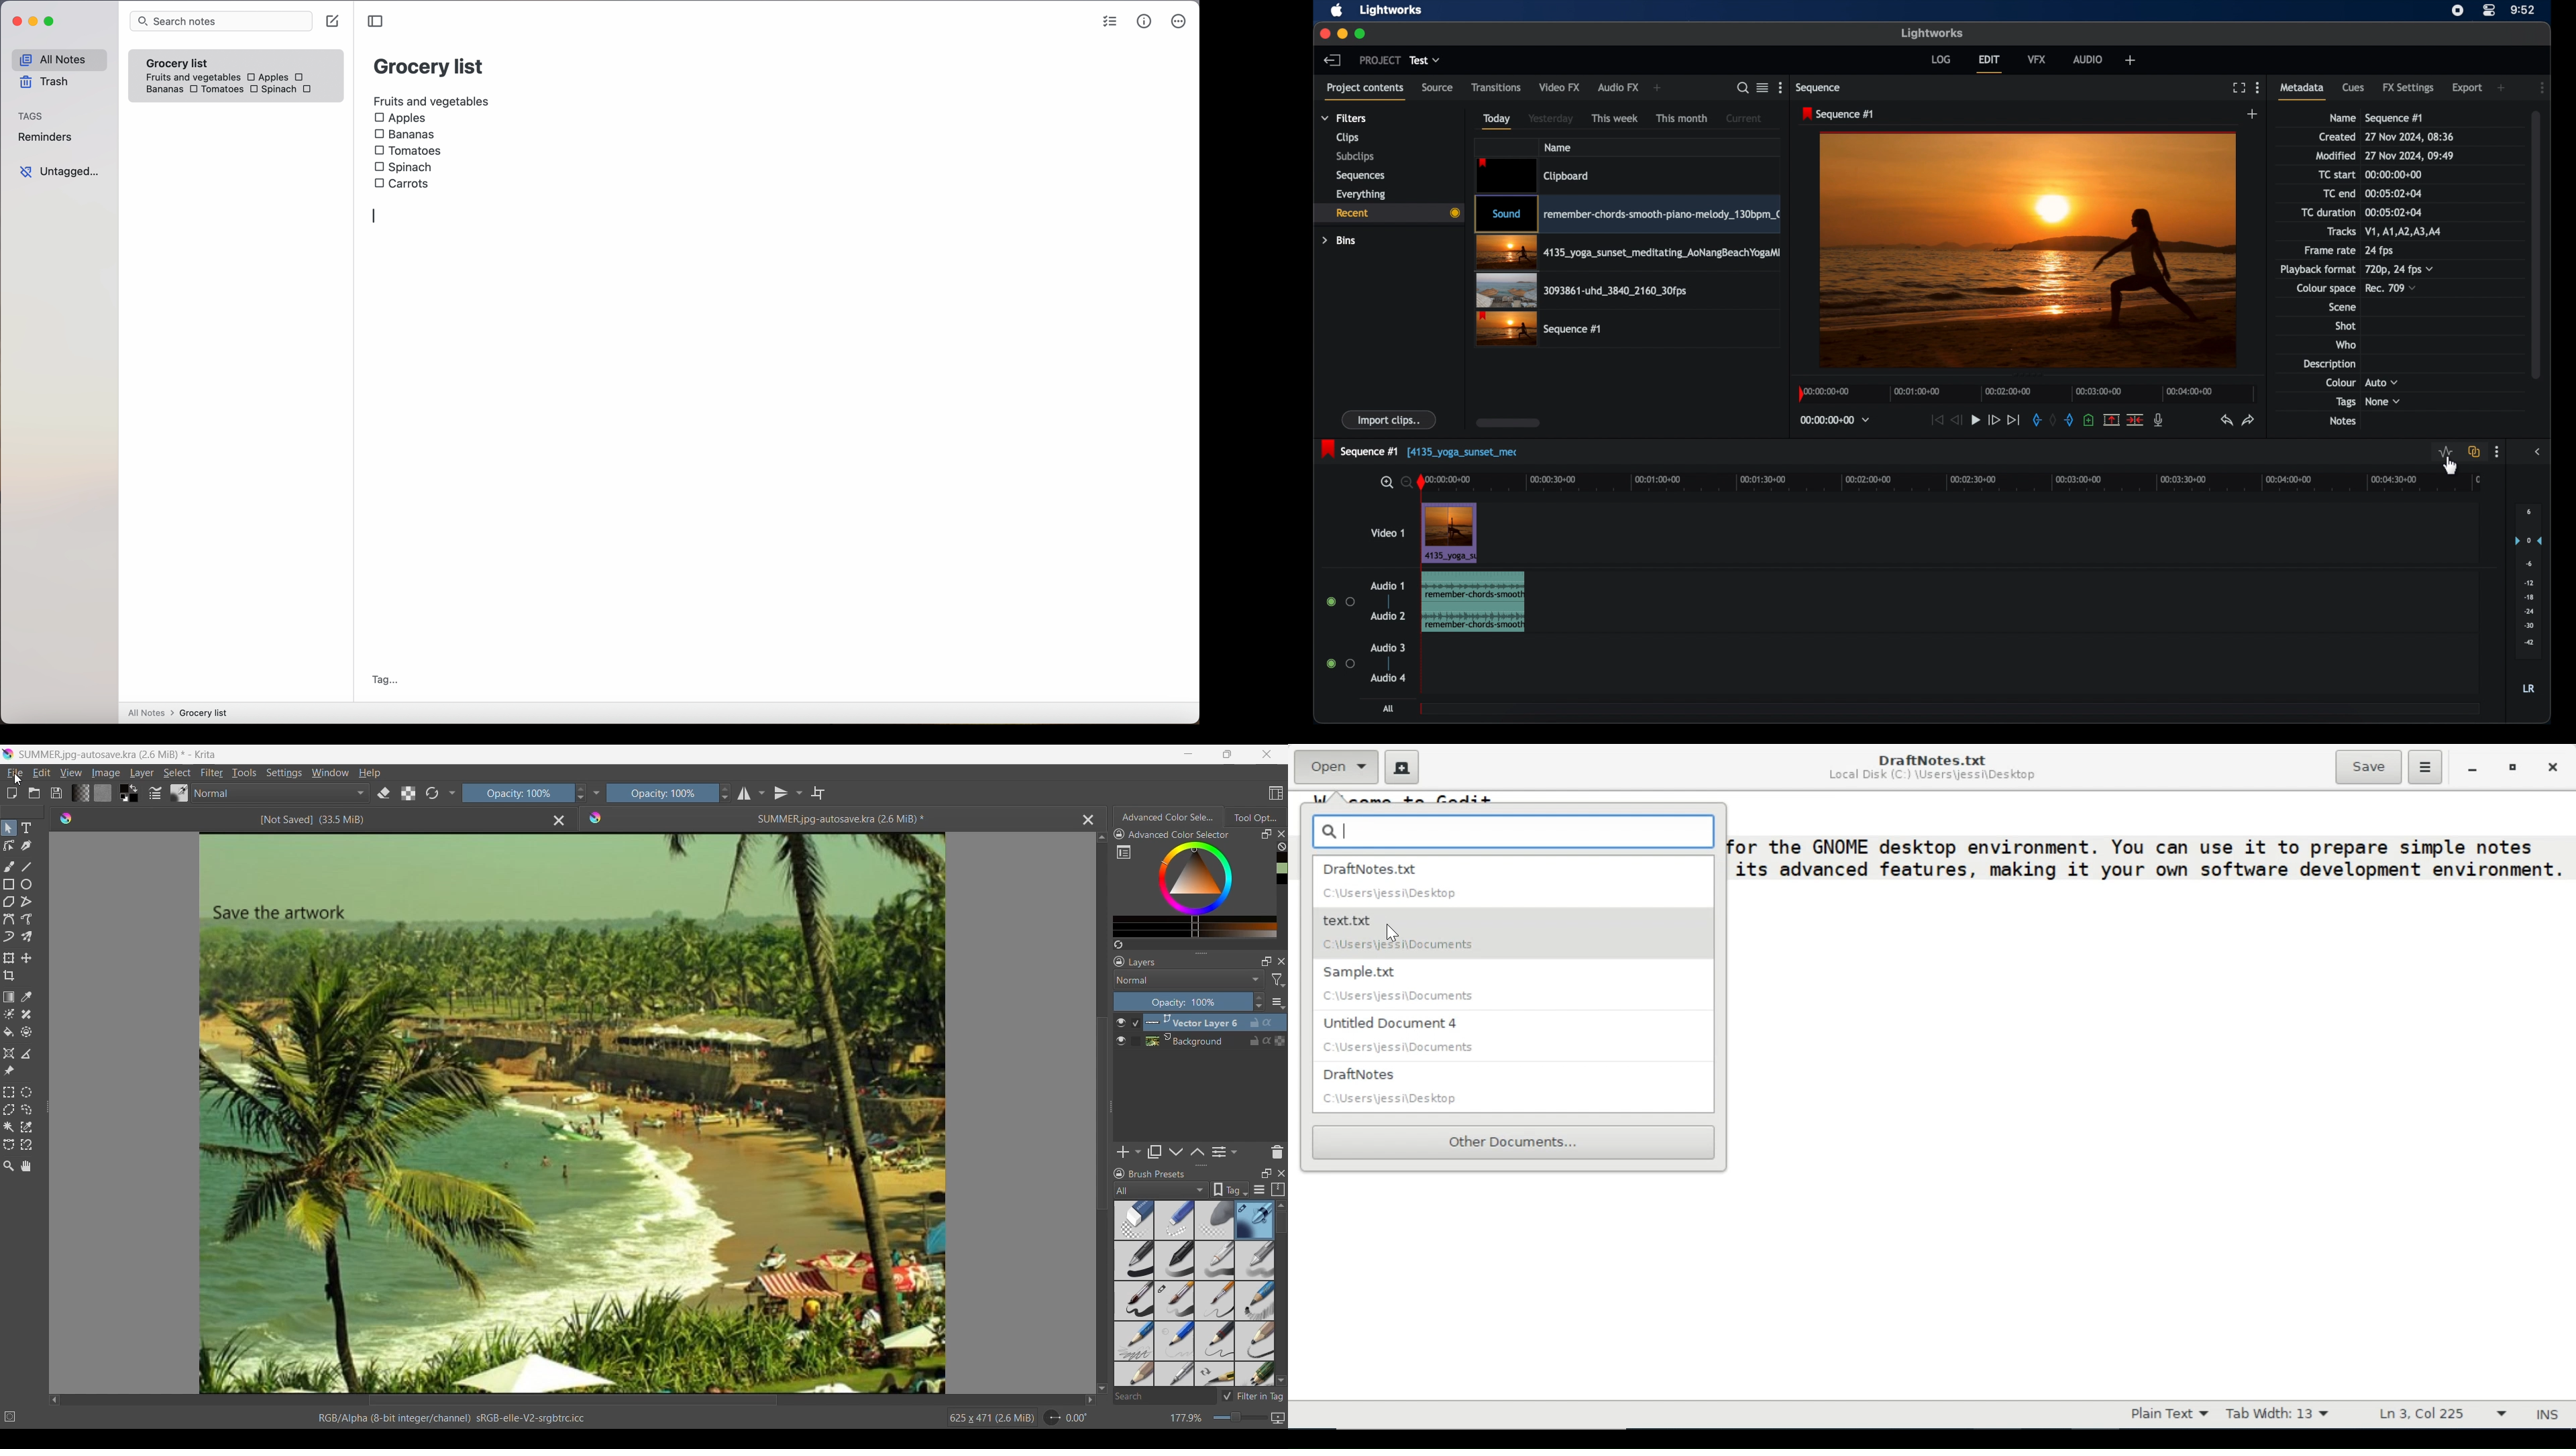  Describe the element at coordinates (432, 794) in the screenshot. I see `Reset to original preset` at that location.